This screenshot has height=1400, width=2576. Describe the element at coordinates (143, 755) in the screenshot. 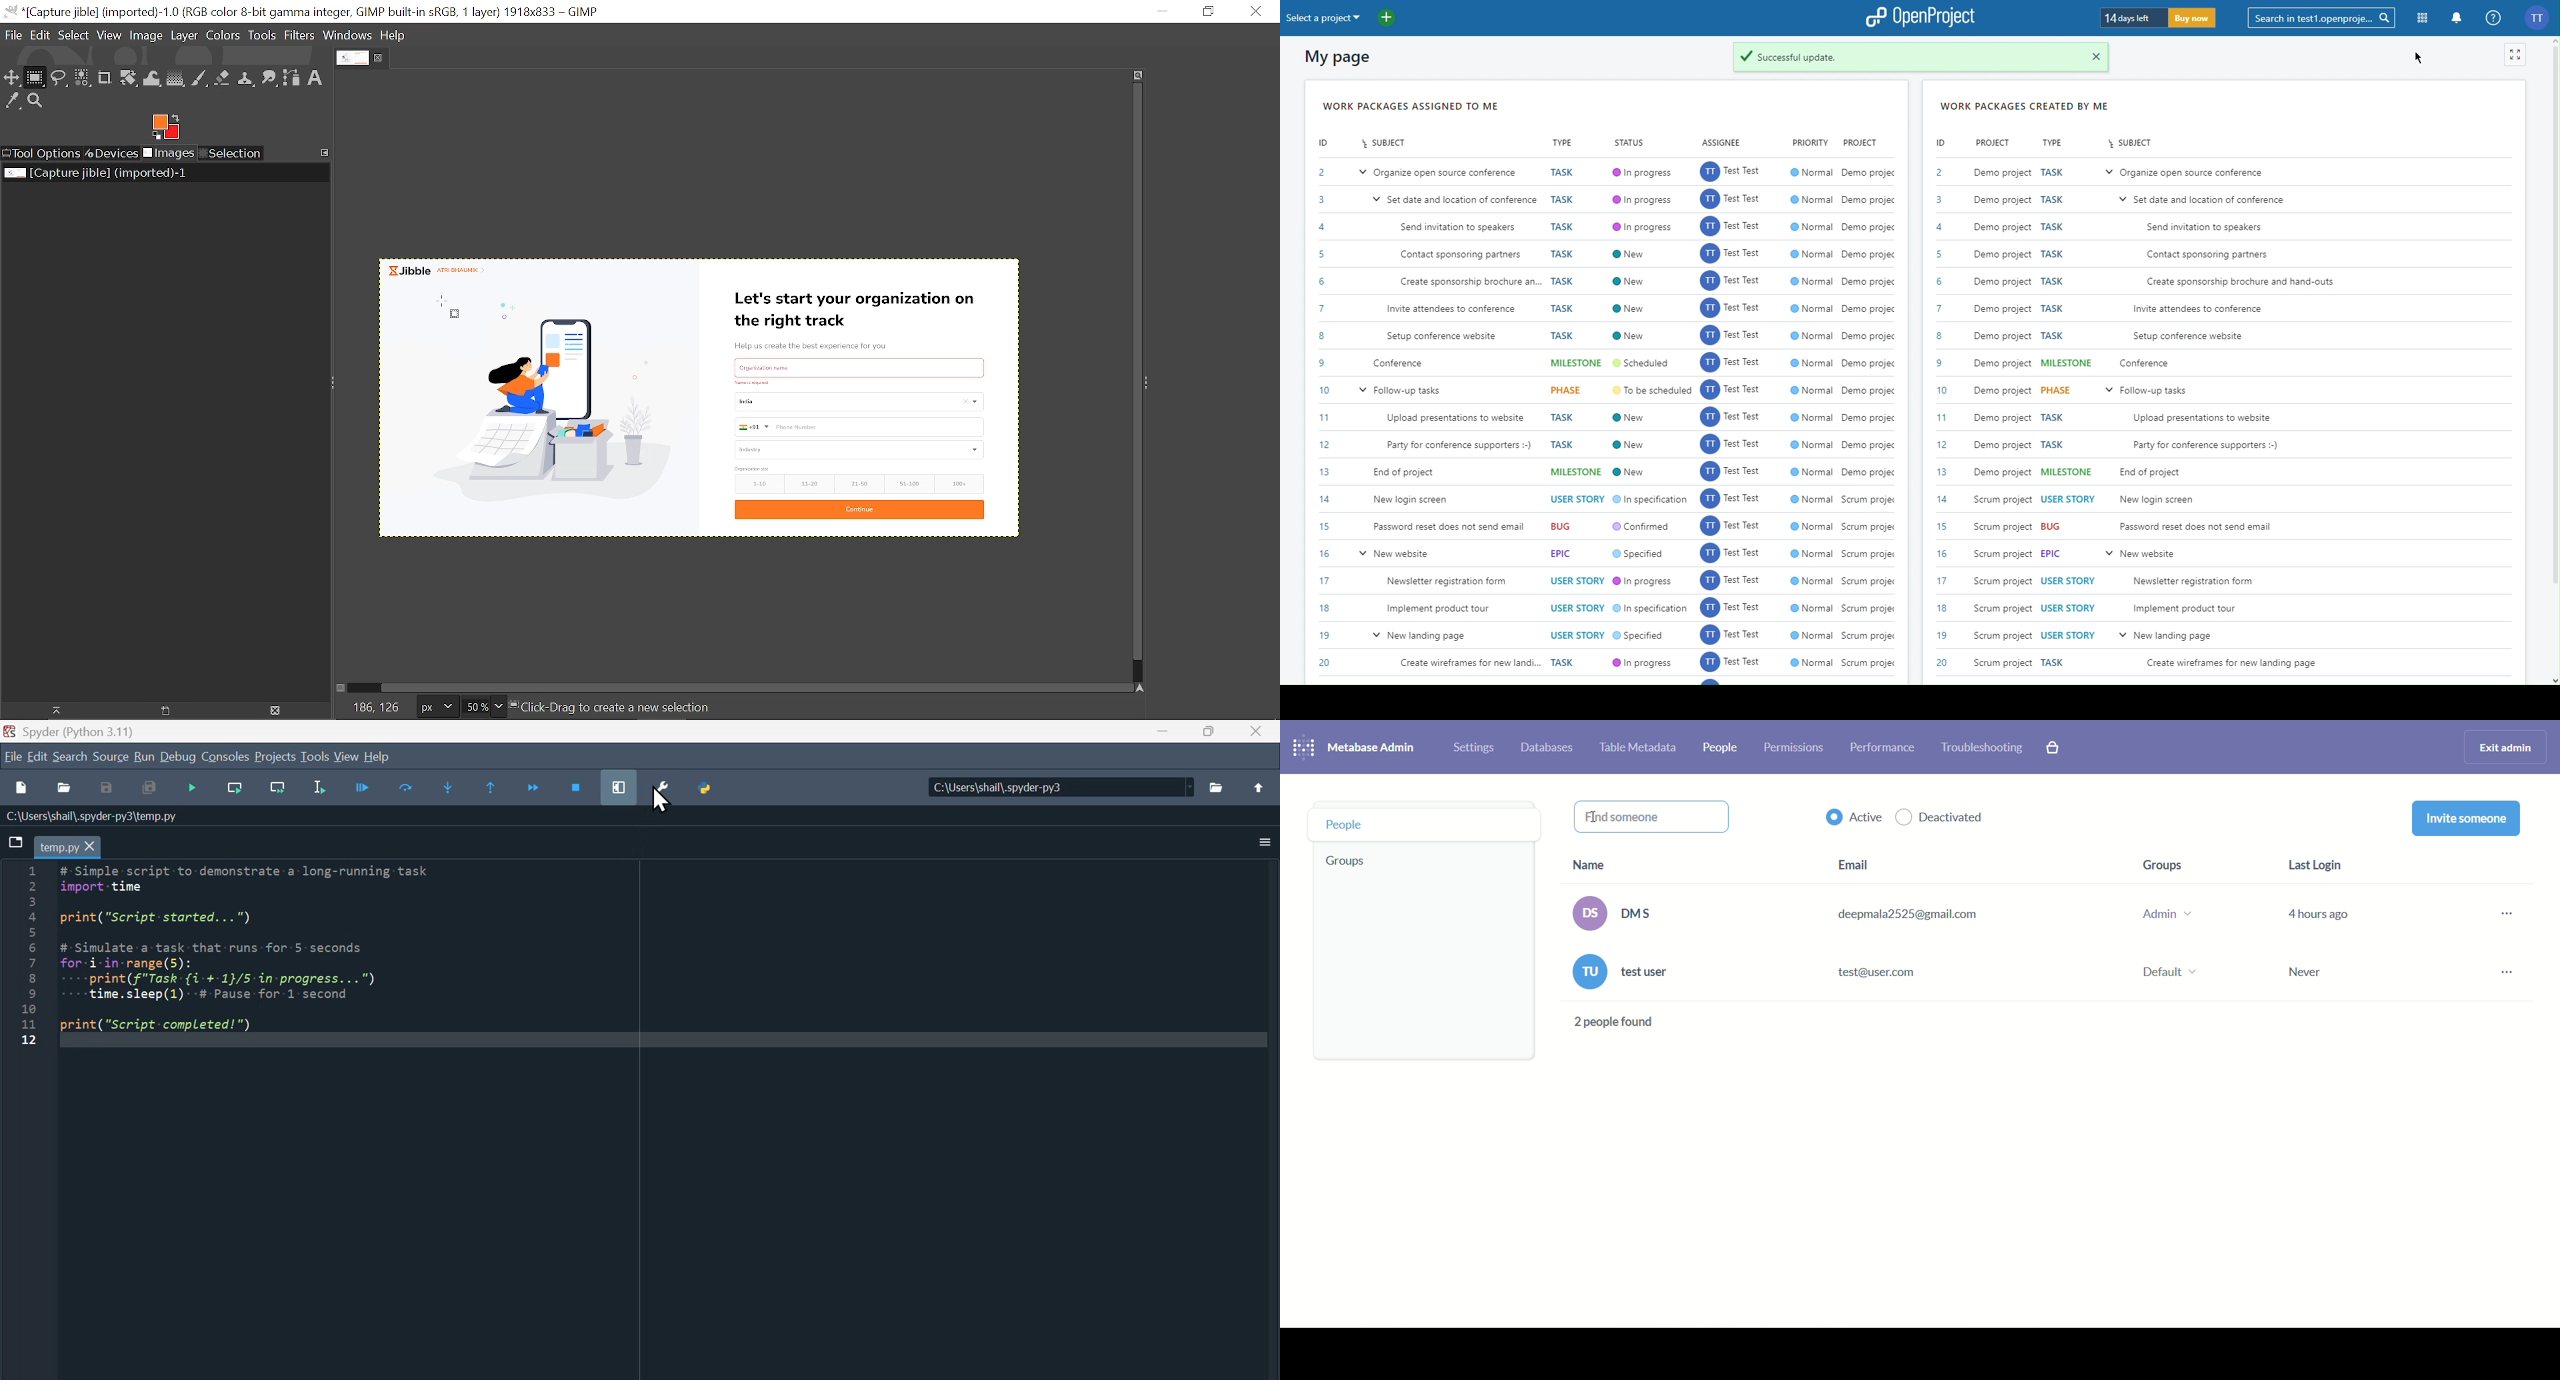

I see `run` at that location.